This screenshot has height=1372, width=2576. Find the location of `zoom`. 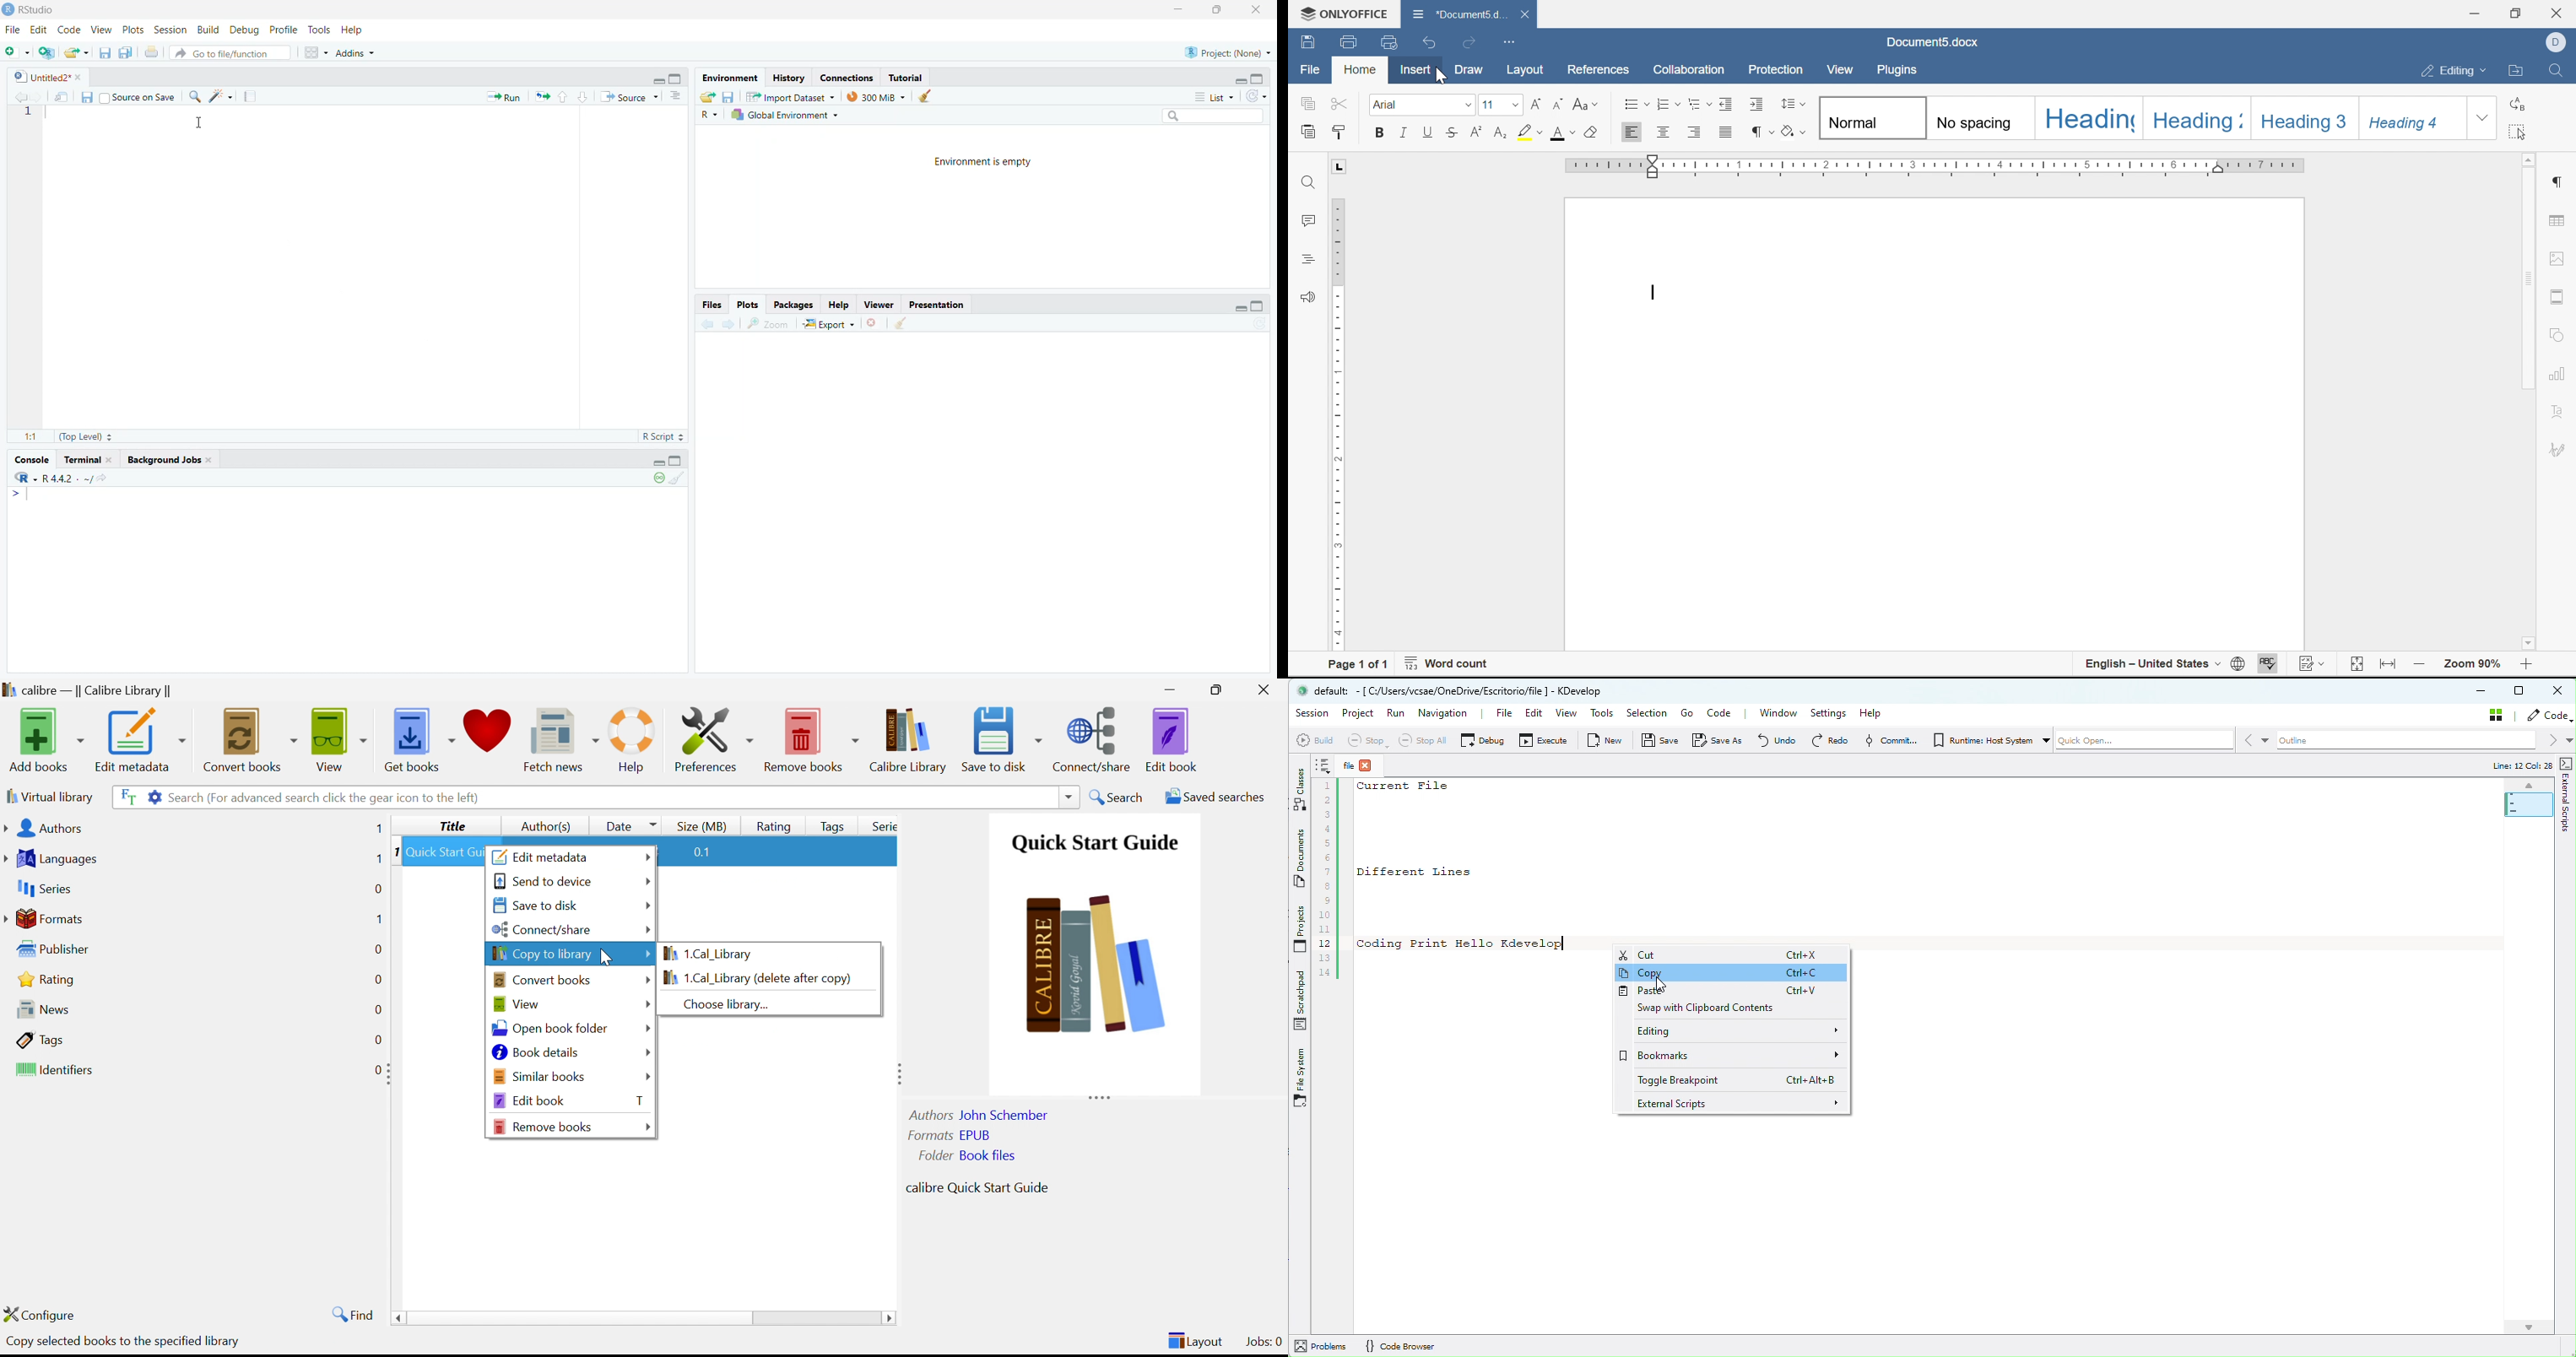

zoom is located at coordinates (768, 324).